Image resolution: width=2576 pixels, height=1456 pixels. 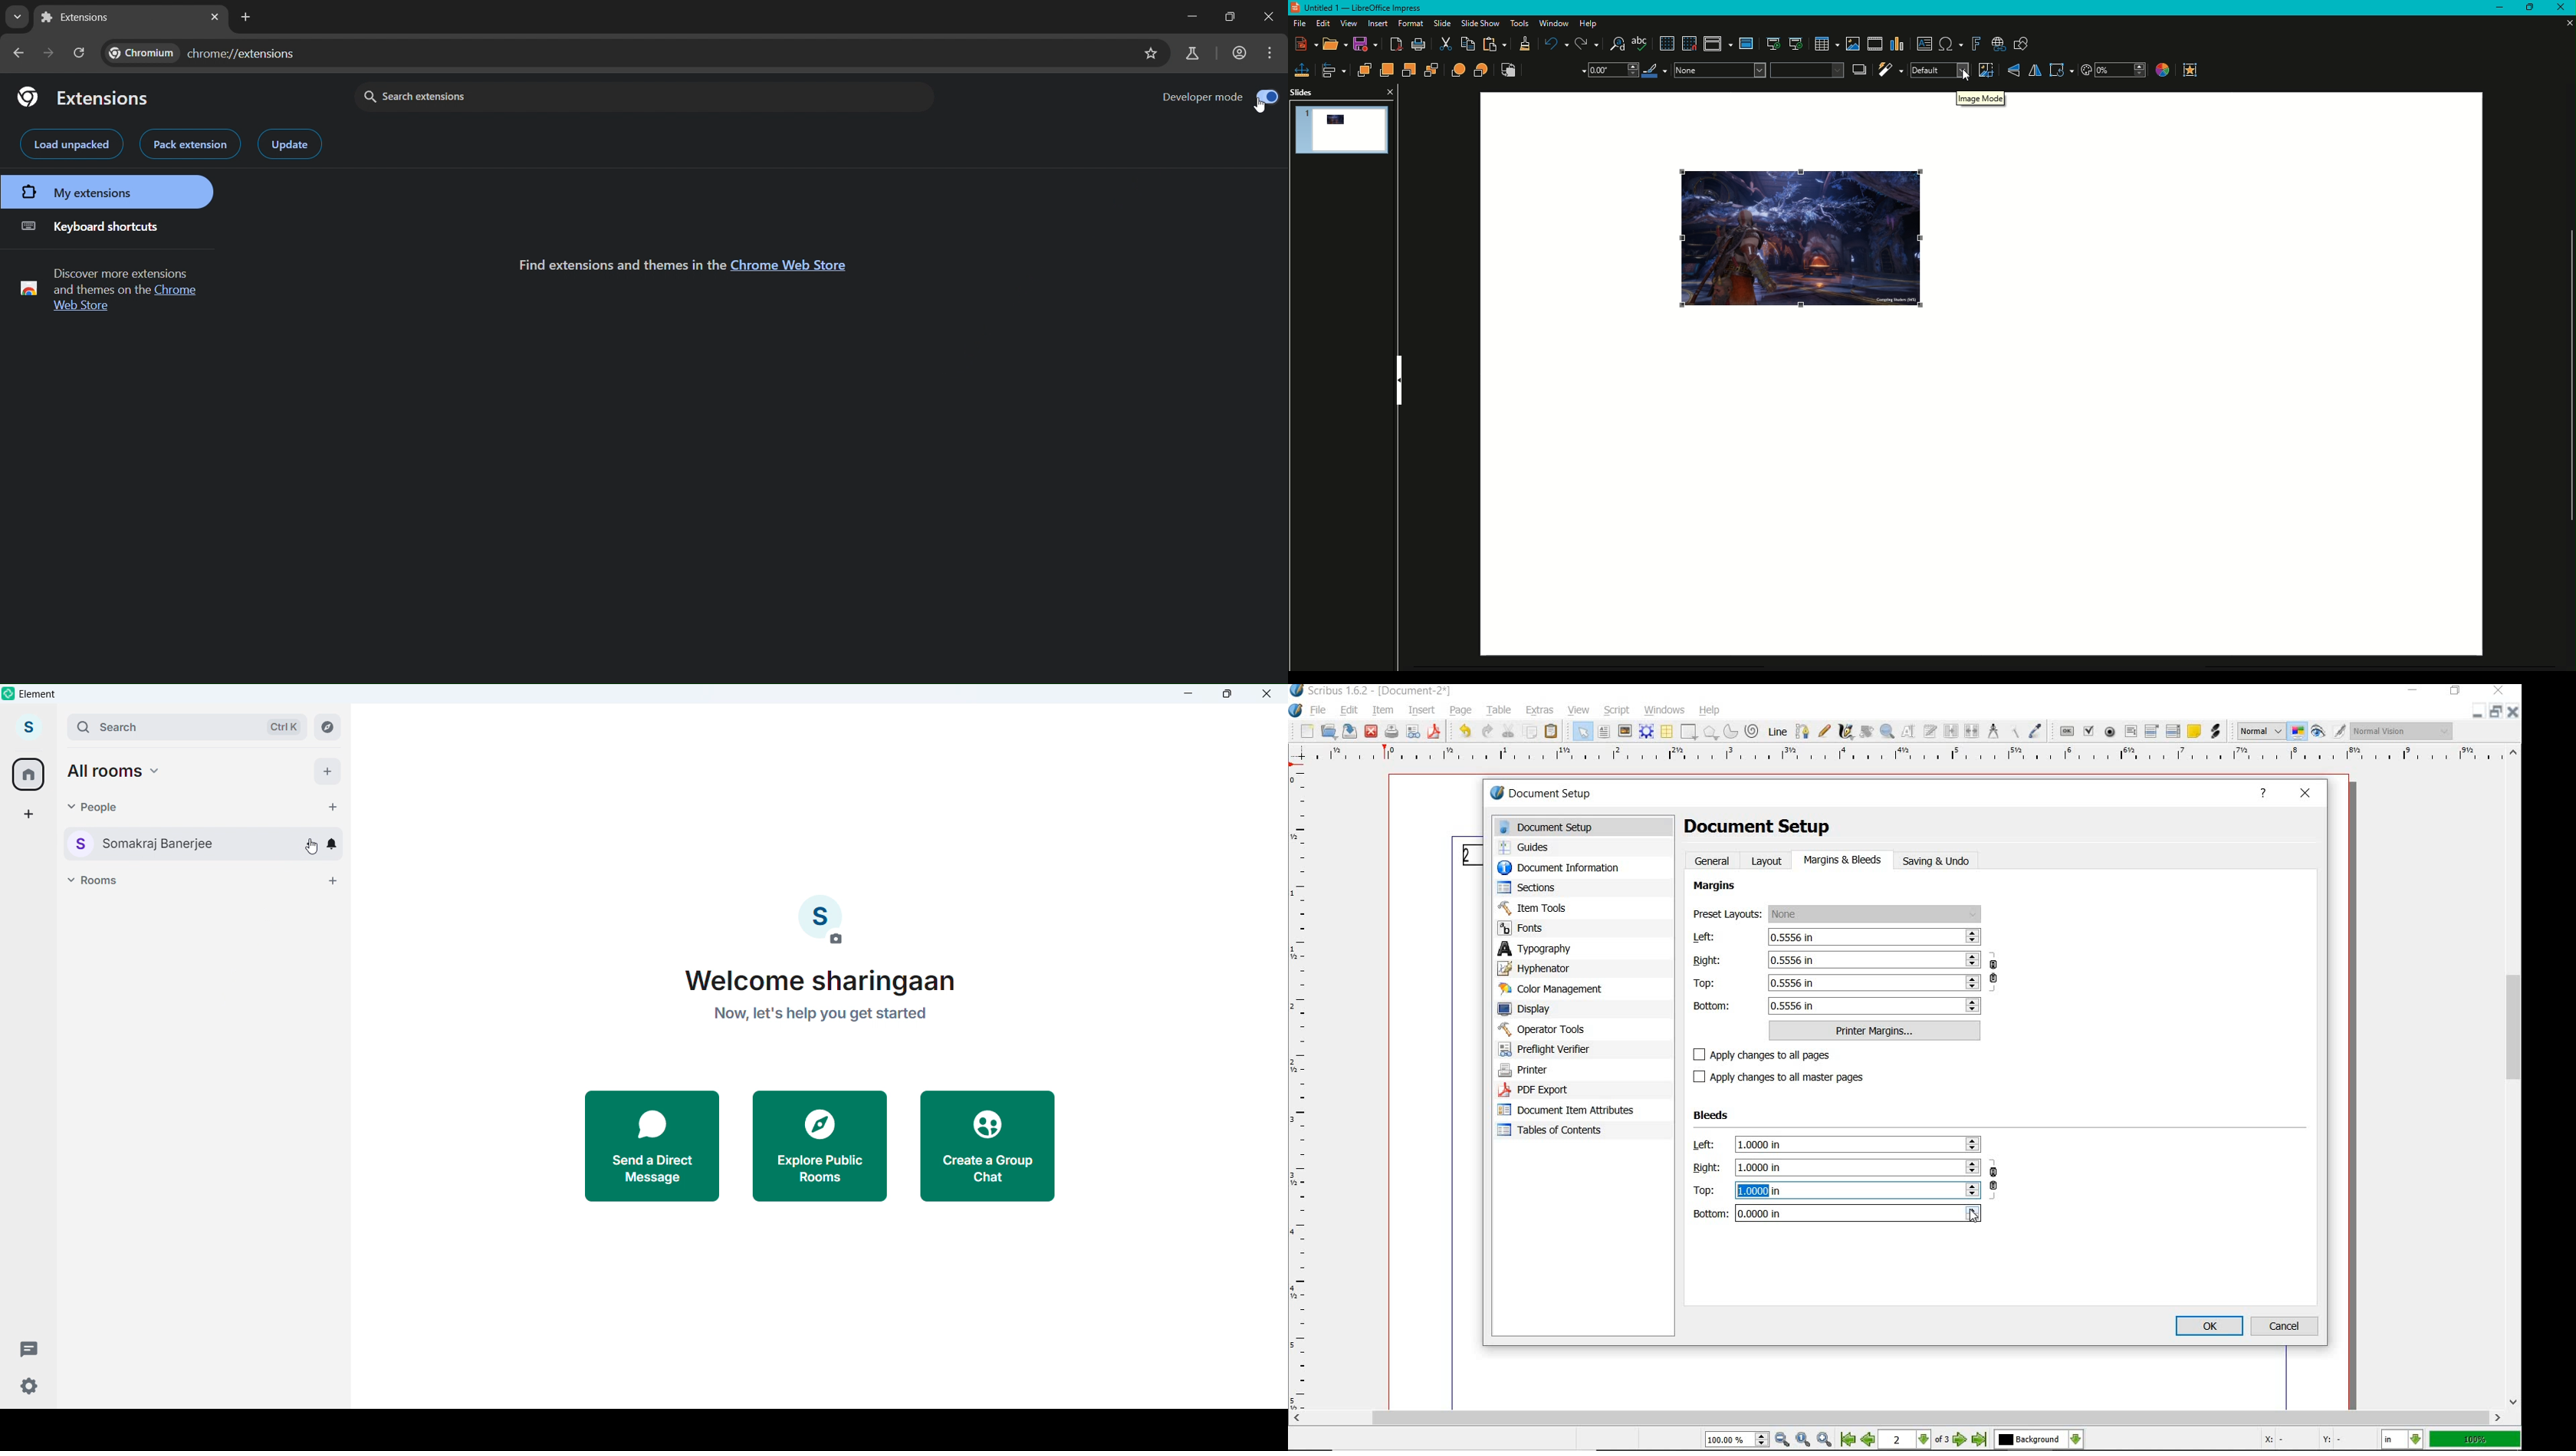 What do you see at coordinates (2307, 791) in the screenshot?
I see `close` at bounding box center [2307, 791].